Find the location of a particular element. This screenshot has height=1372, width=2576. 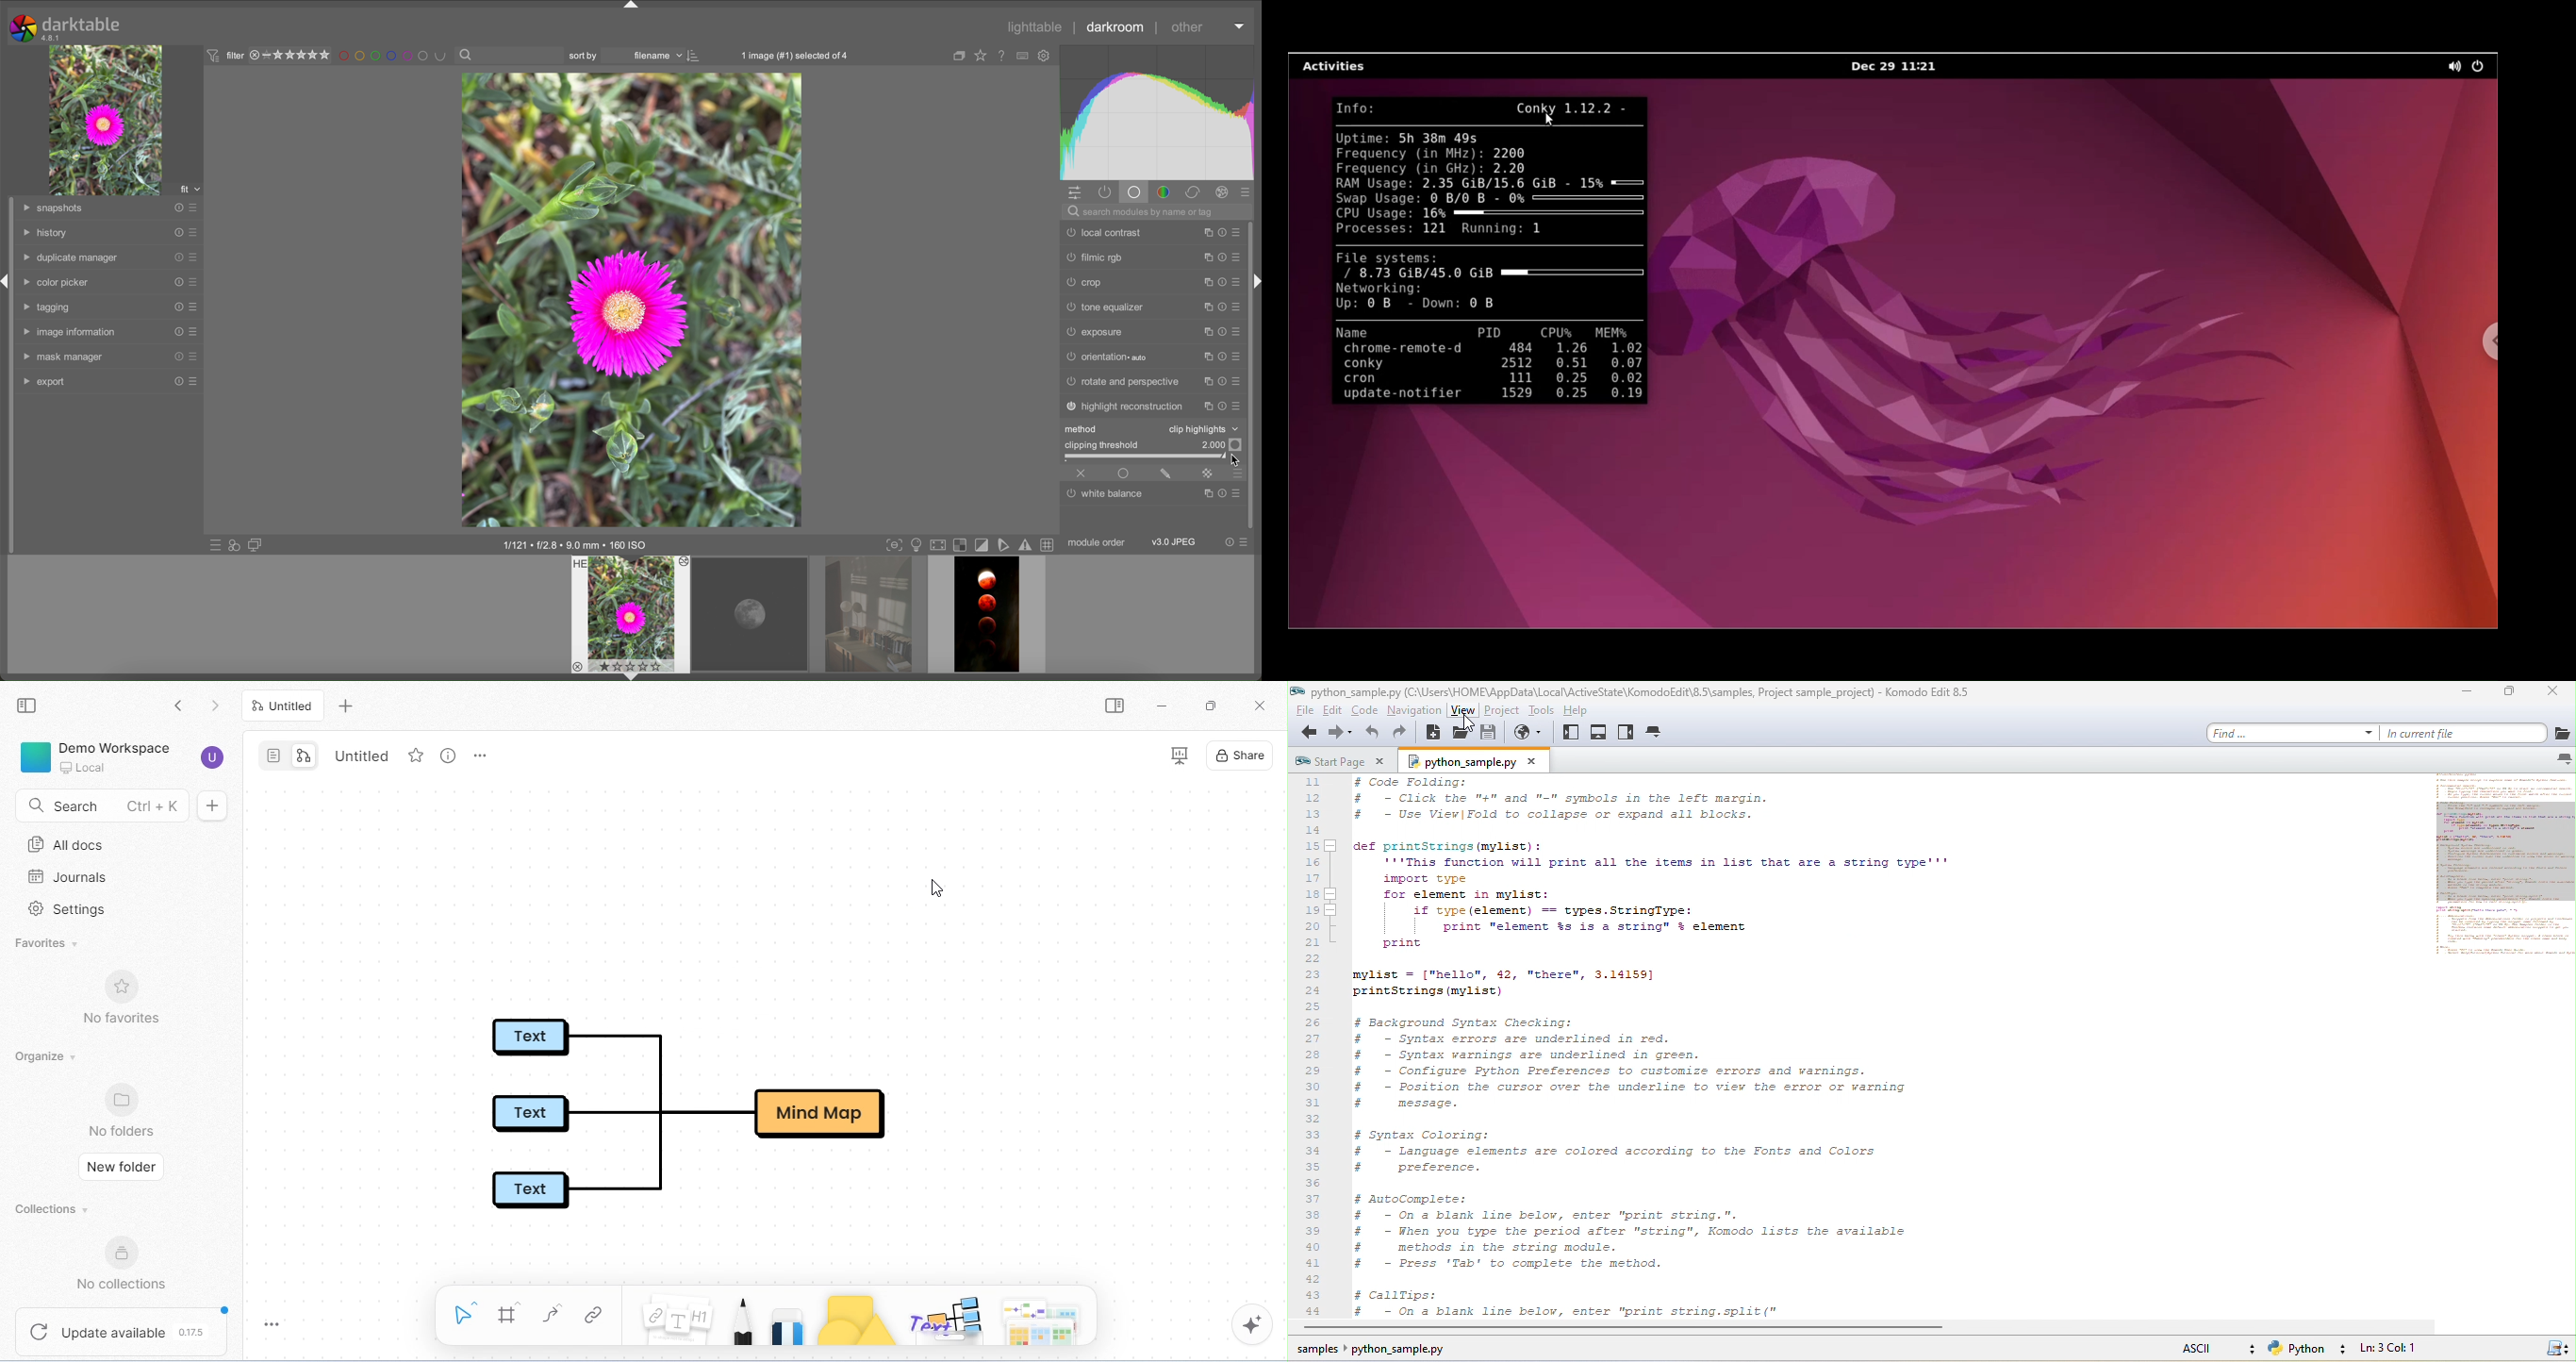

Arrows, Cheeky piggles, paper and more is located at coordinates (1045, 1320).